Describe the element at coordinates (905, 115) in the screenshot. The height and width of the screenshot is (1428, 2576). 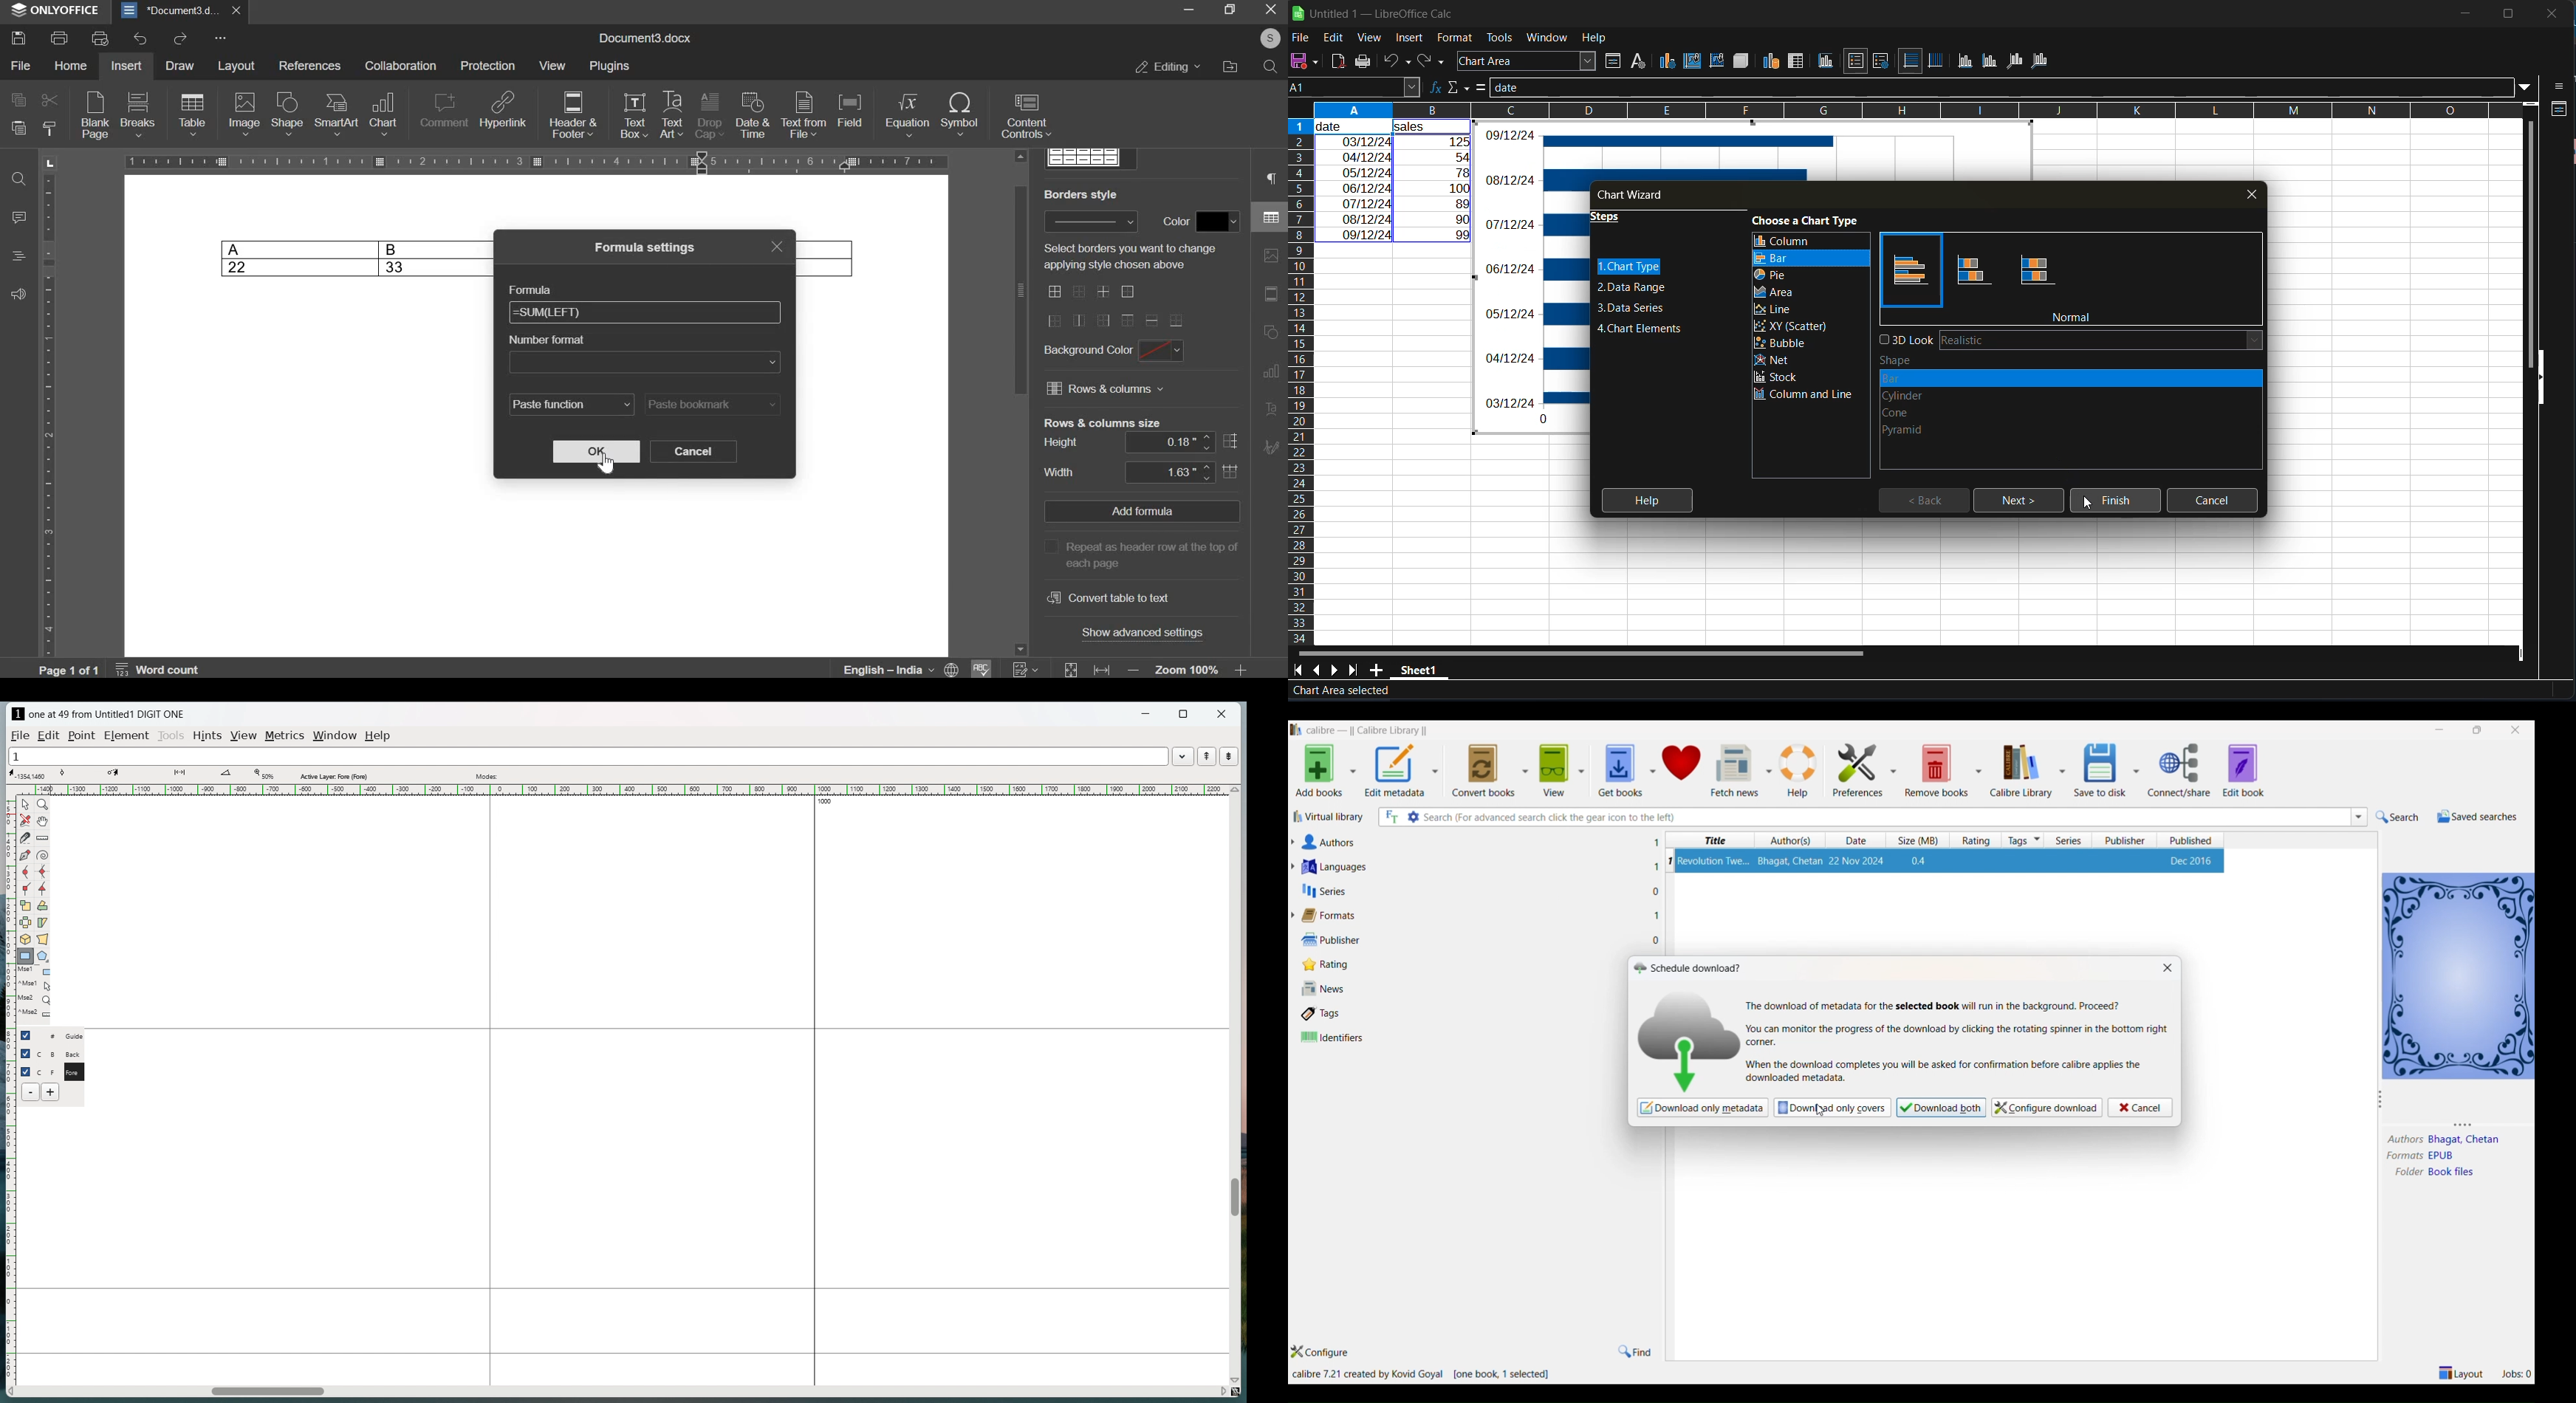
I see `equation` at that location.